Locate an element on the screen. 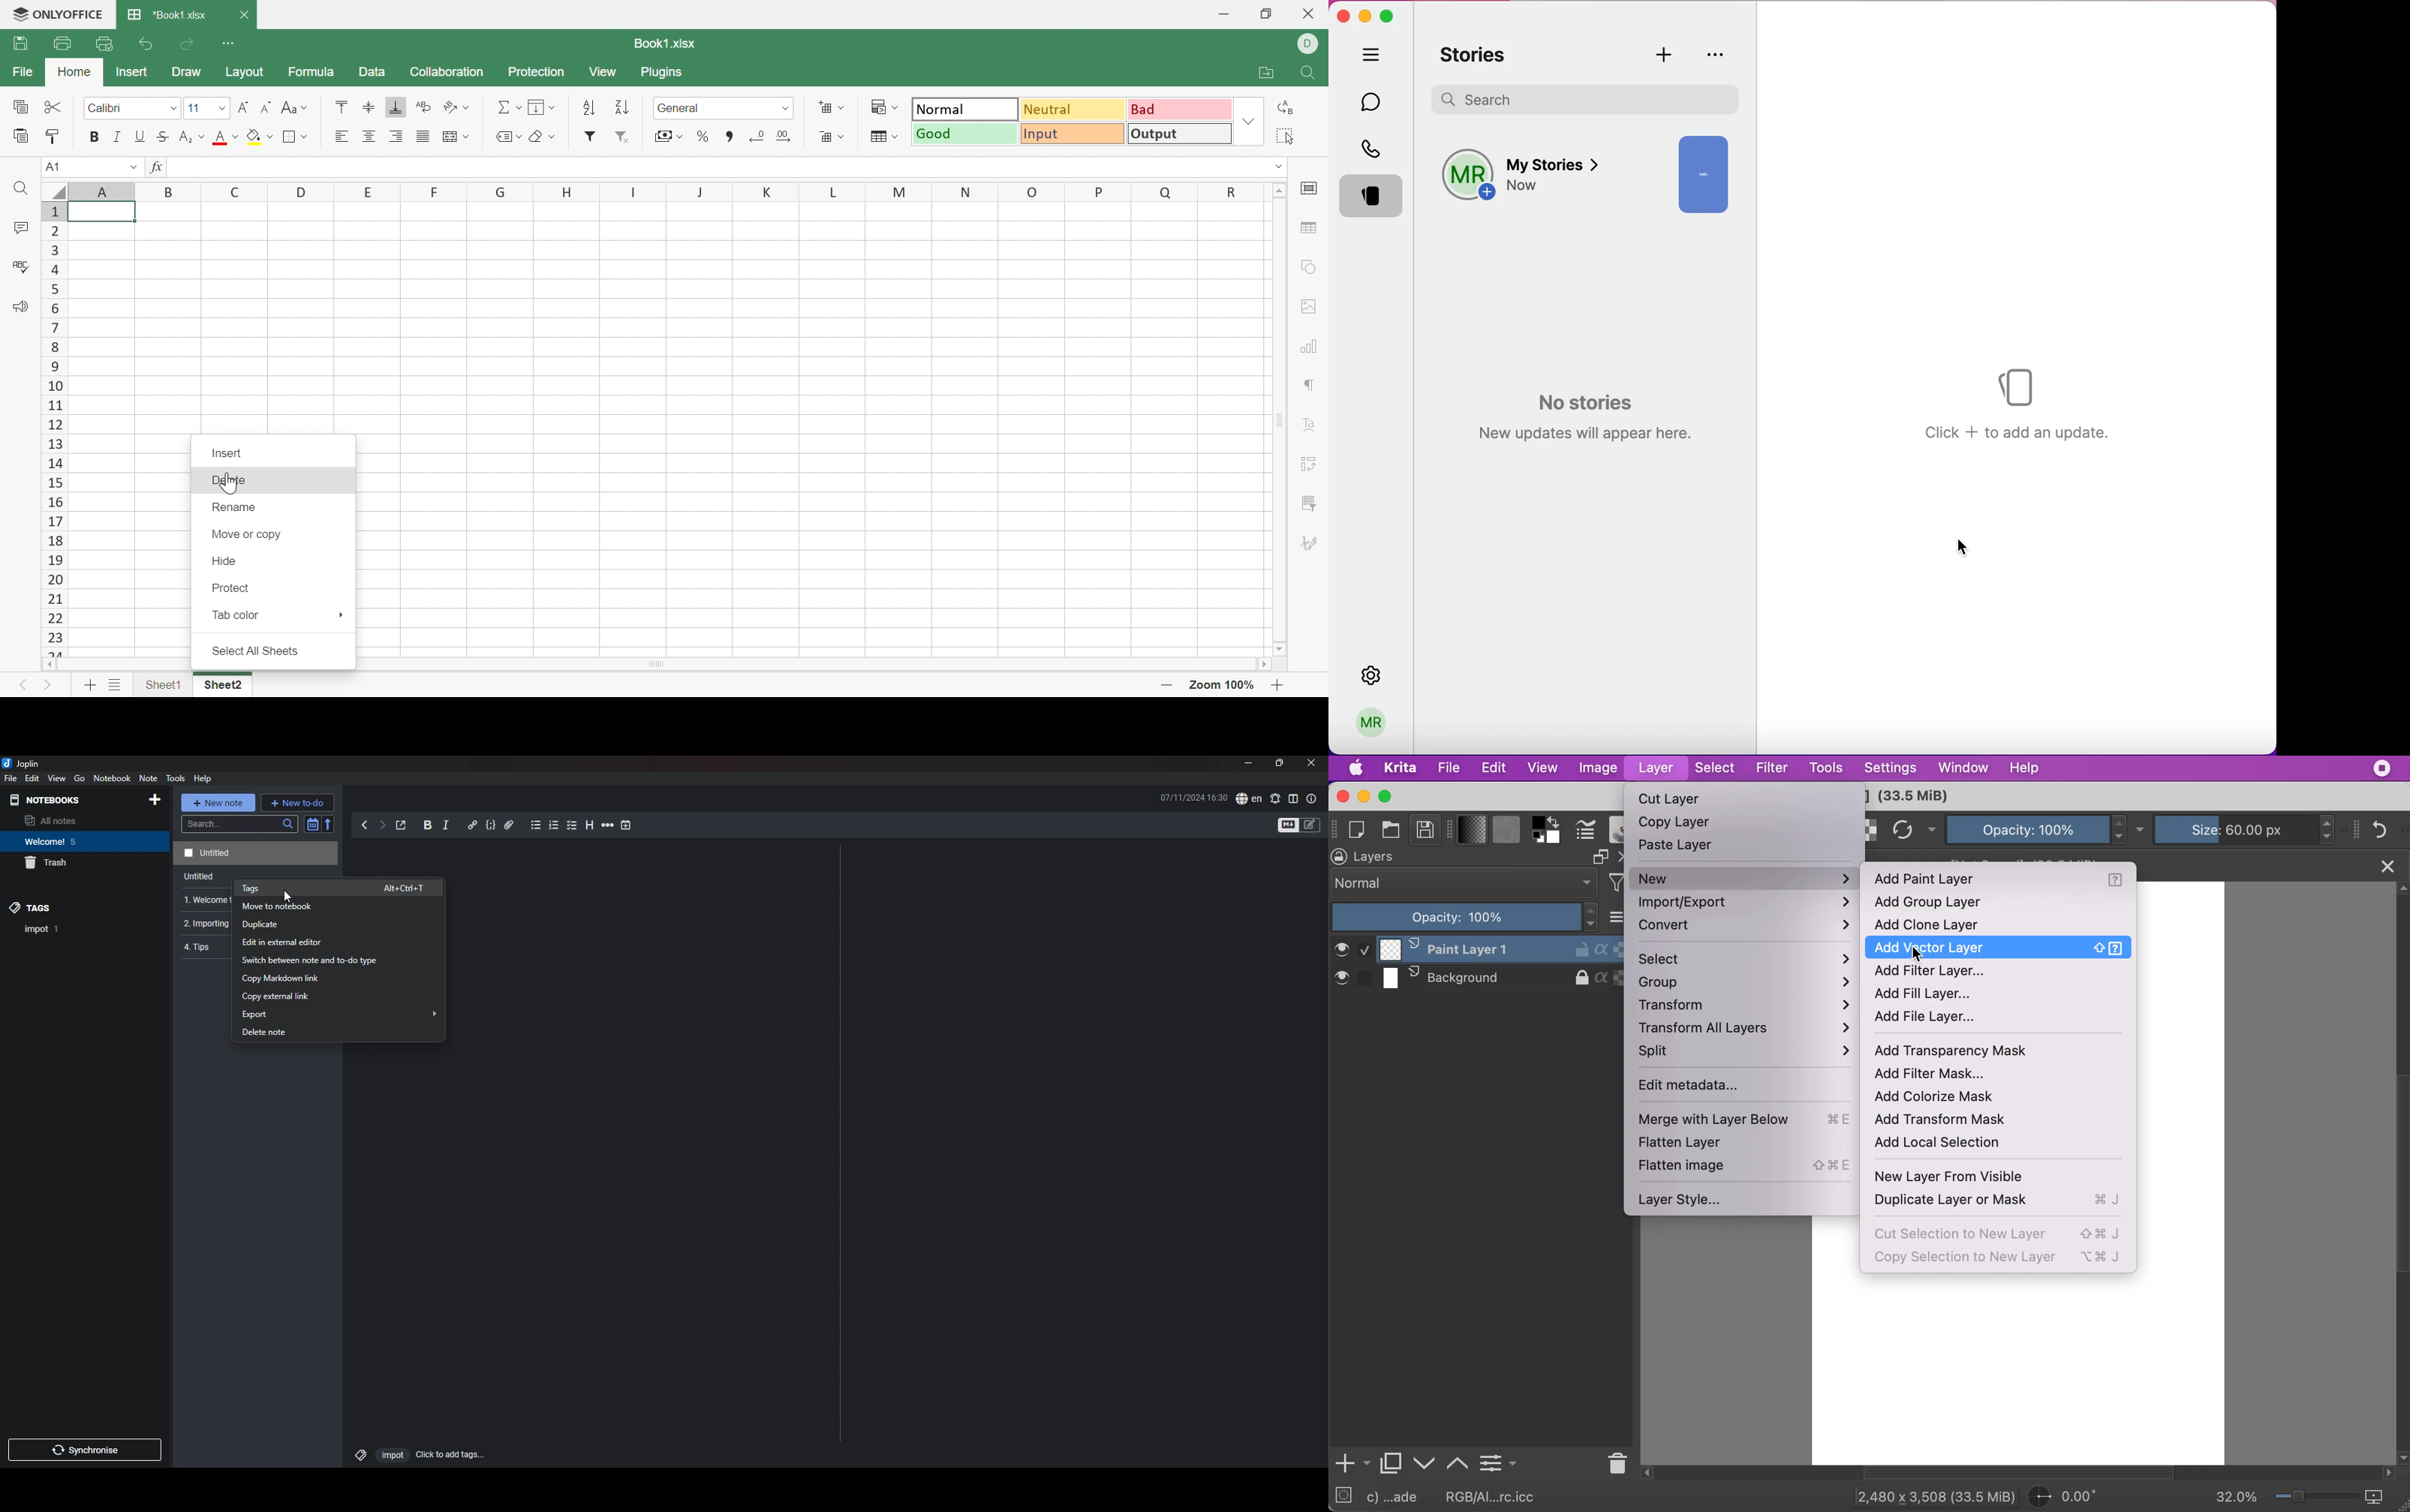  time and date is located at coordinates (1194, 797).